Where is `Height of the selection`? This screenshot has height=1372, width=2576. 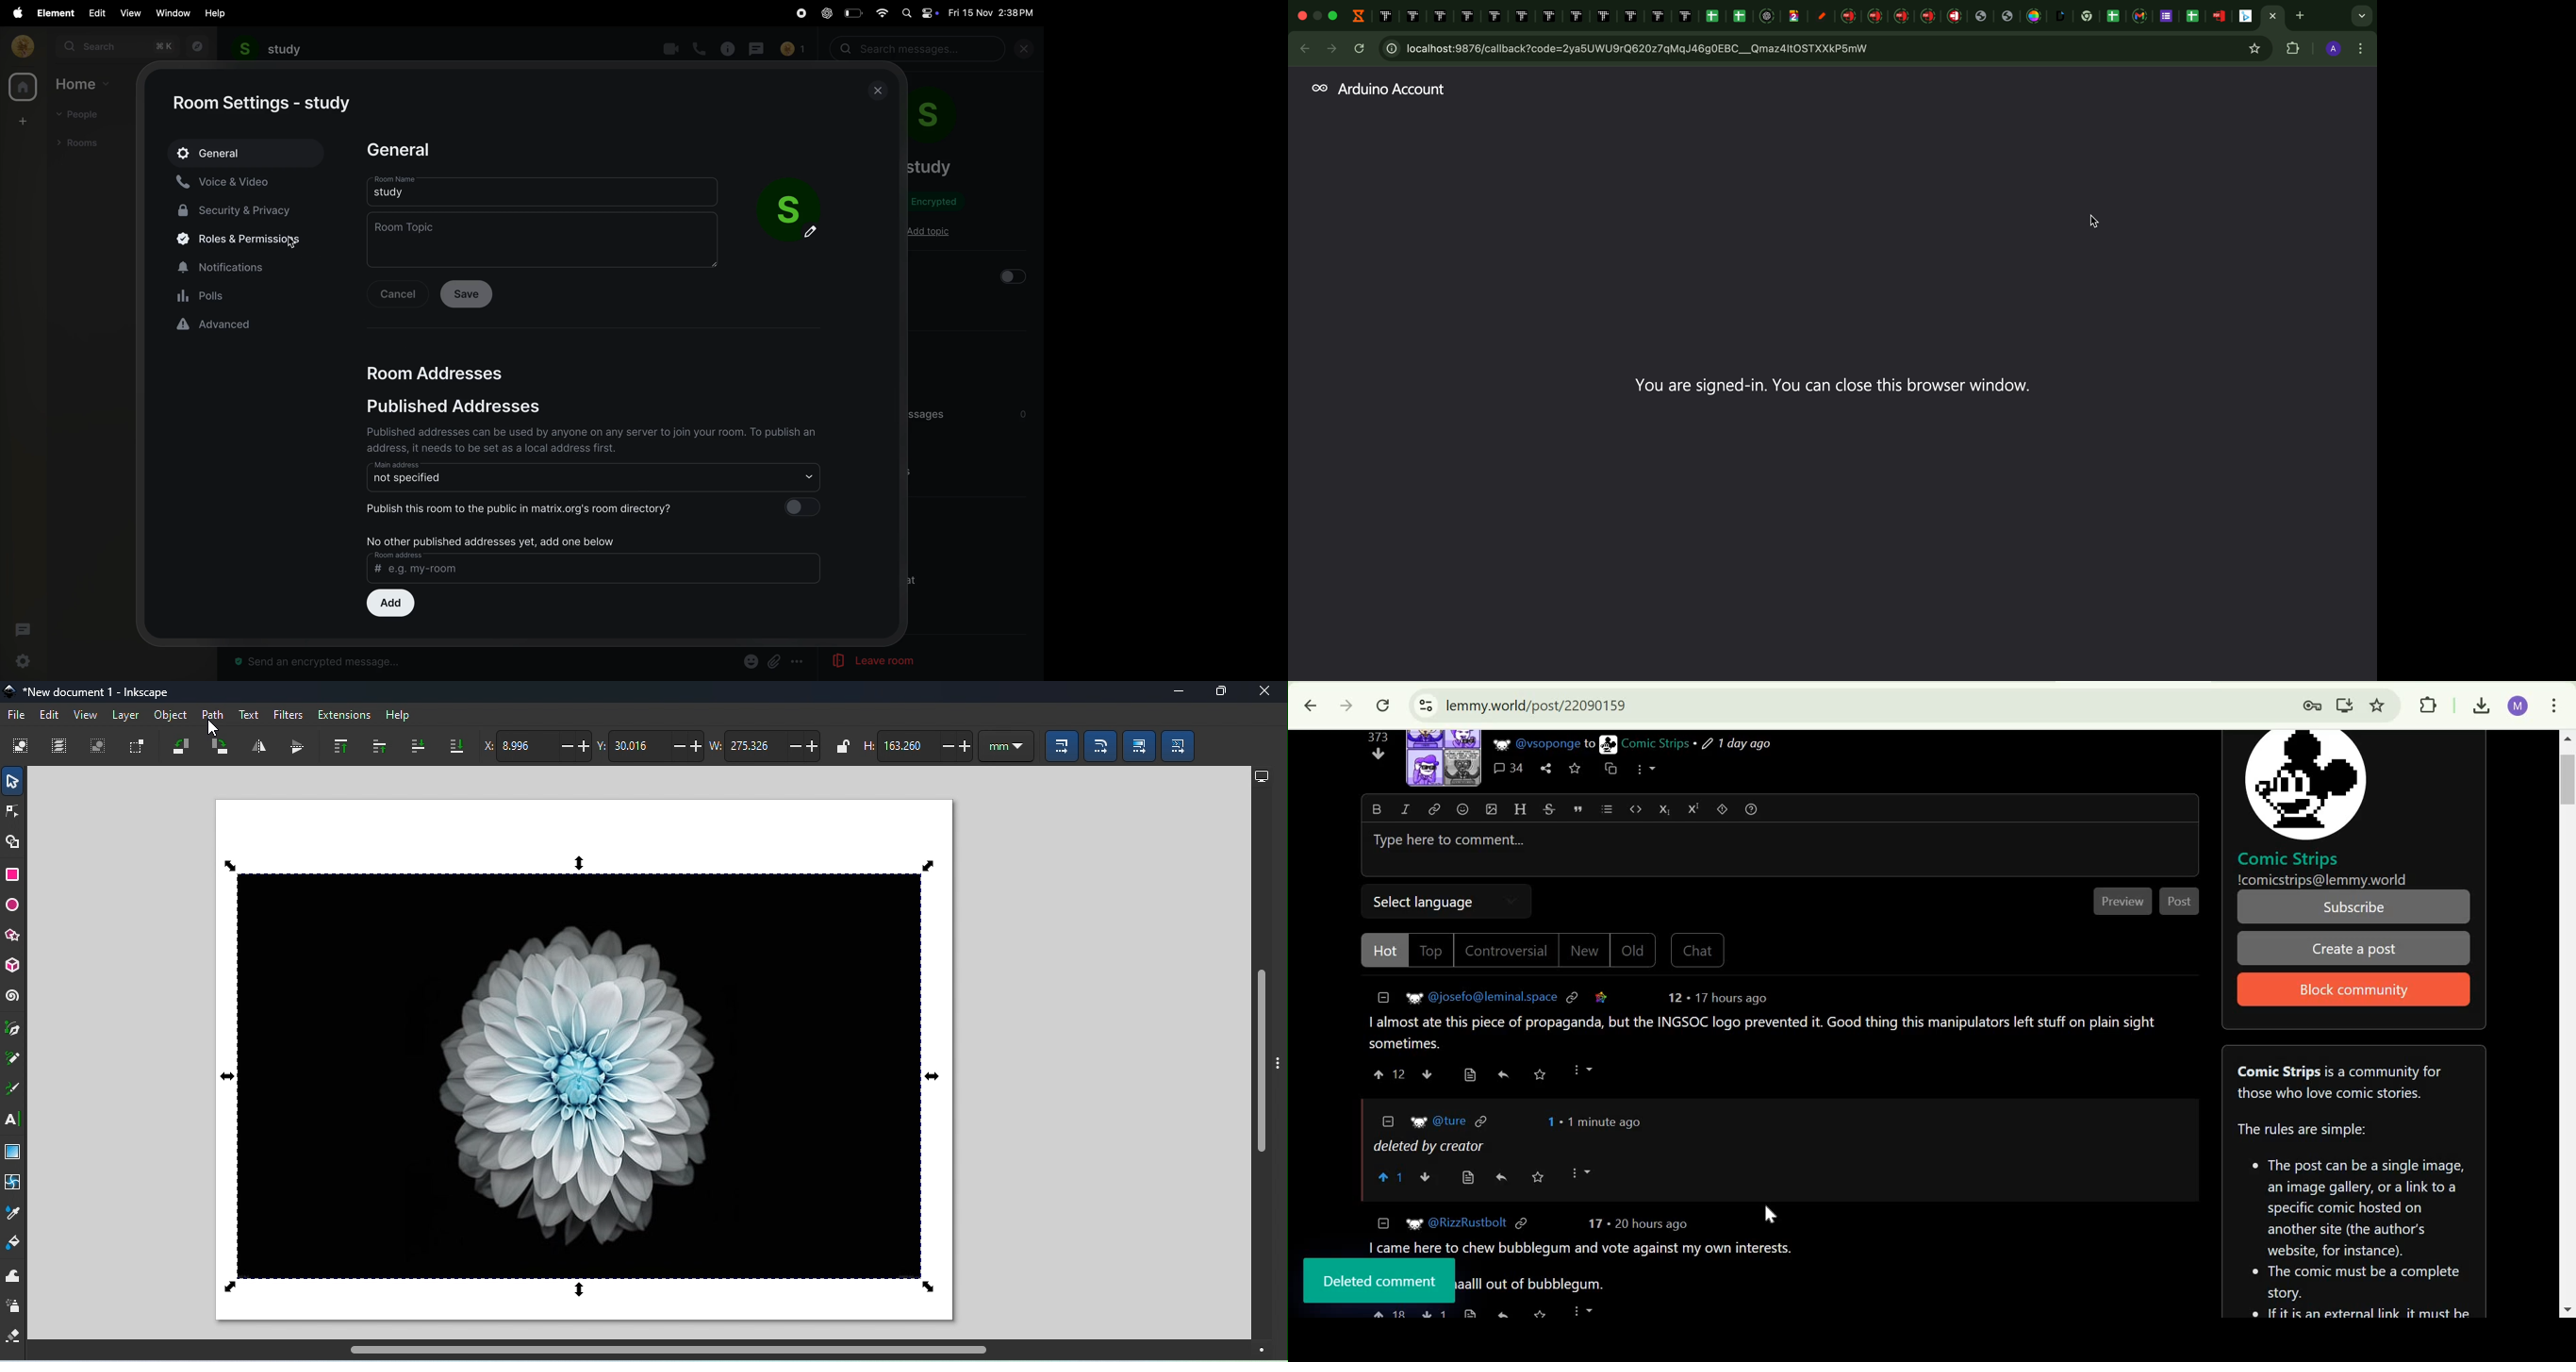 Height of the selection is located at coordinates (917, 747).